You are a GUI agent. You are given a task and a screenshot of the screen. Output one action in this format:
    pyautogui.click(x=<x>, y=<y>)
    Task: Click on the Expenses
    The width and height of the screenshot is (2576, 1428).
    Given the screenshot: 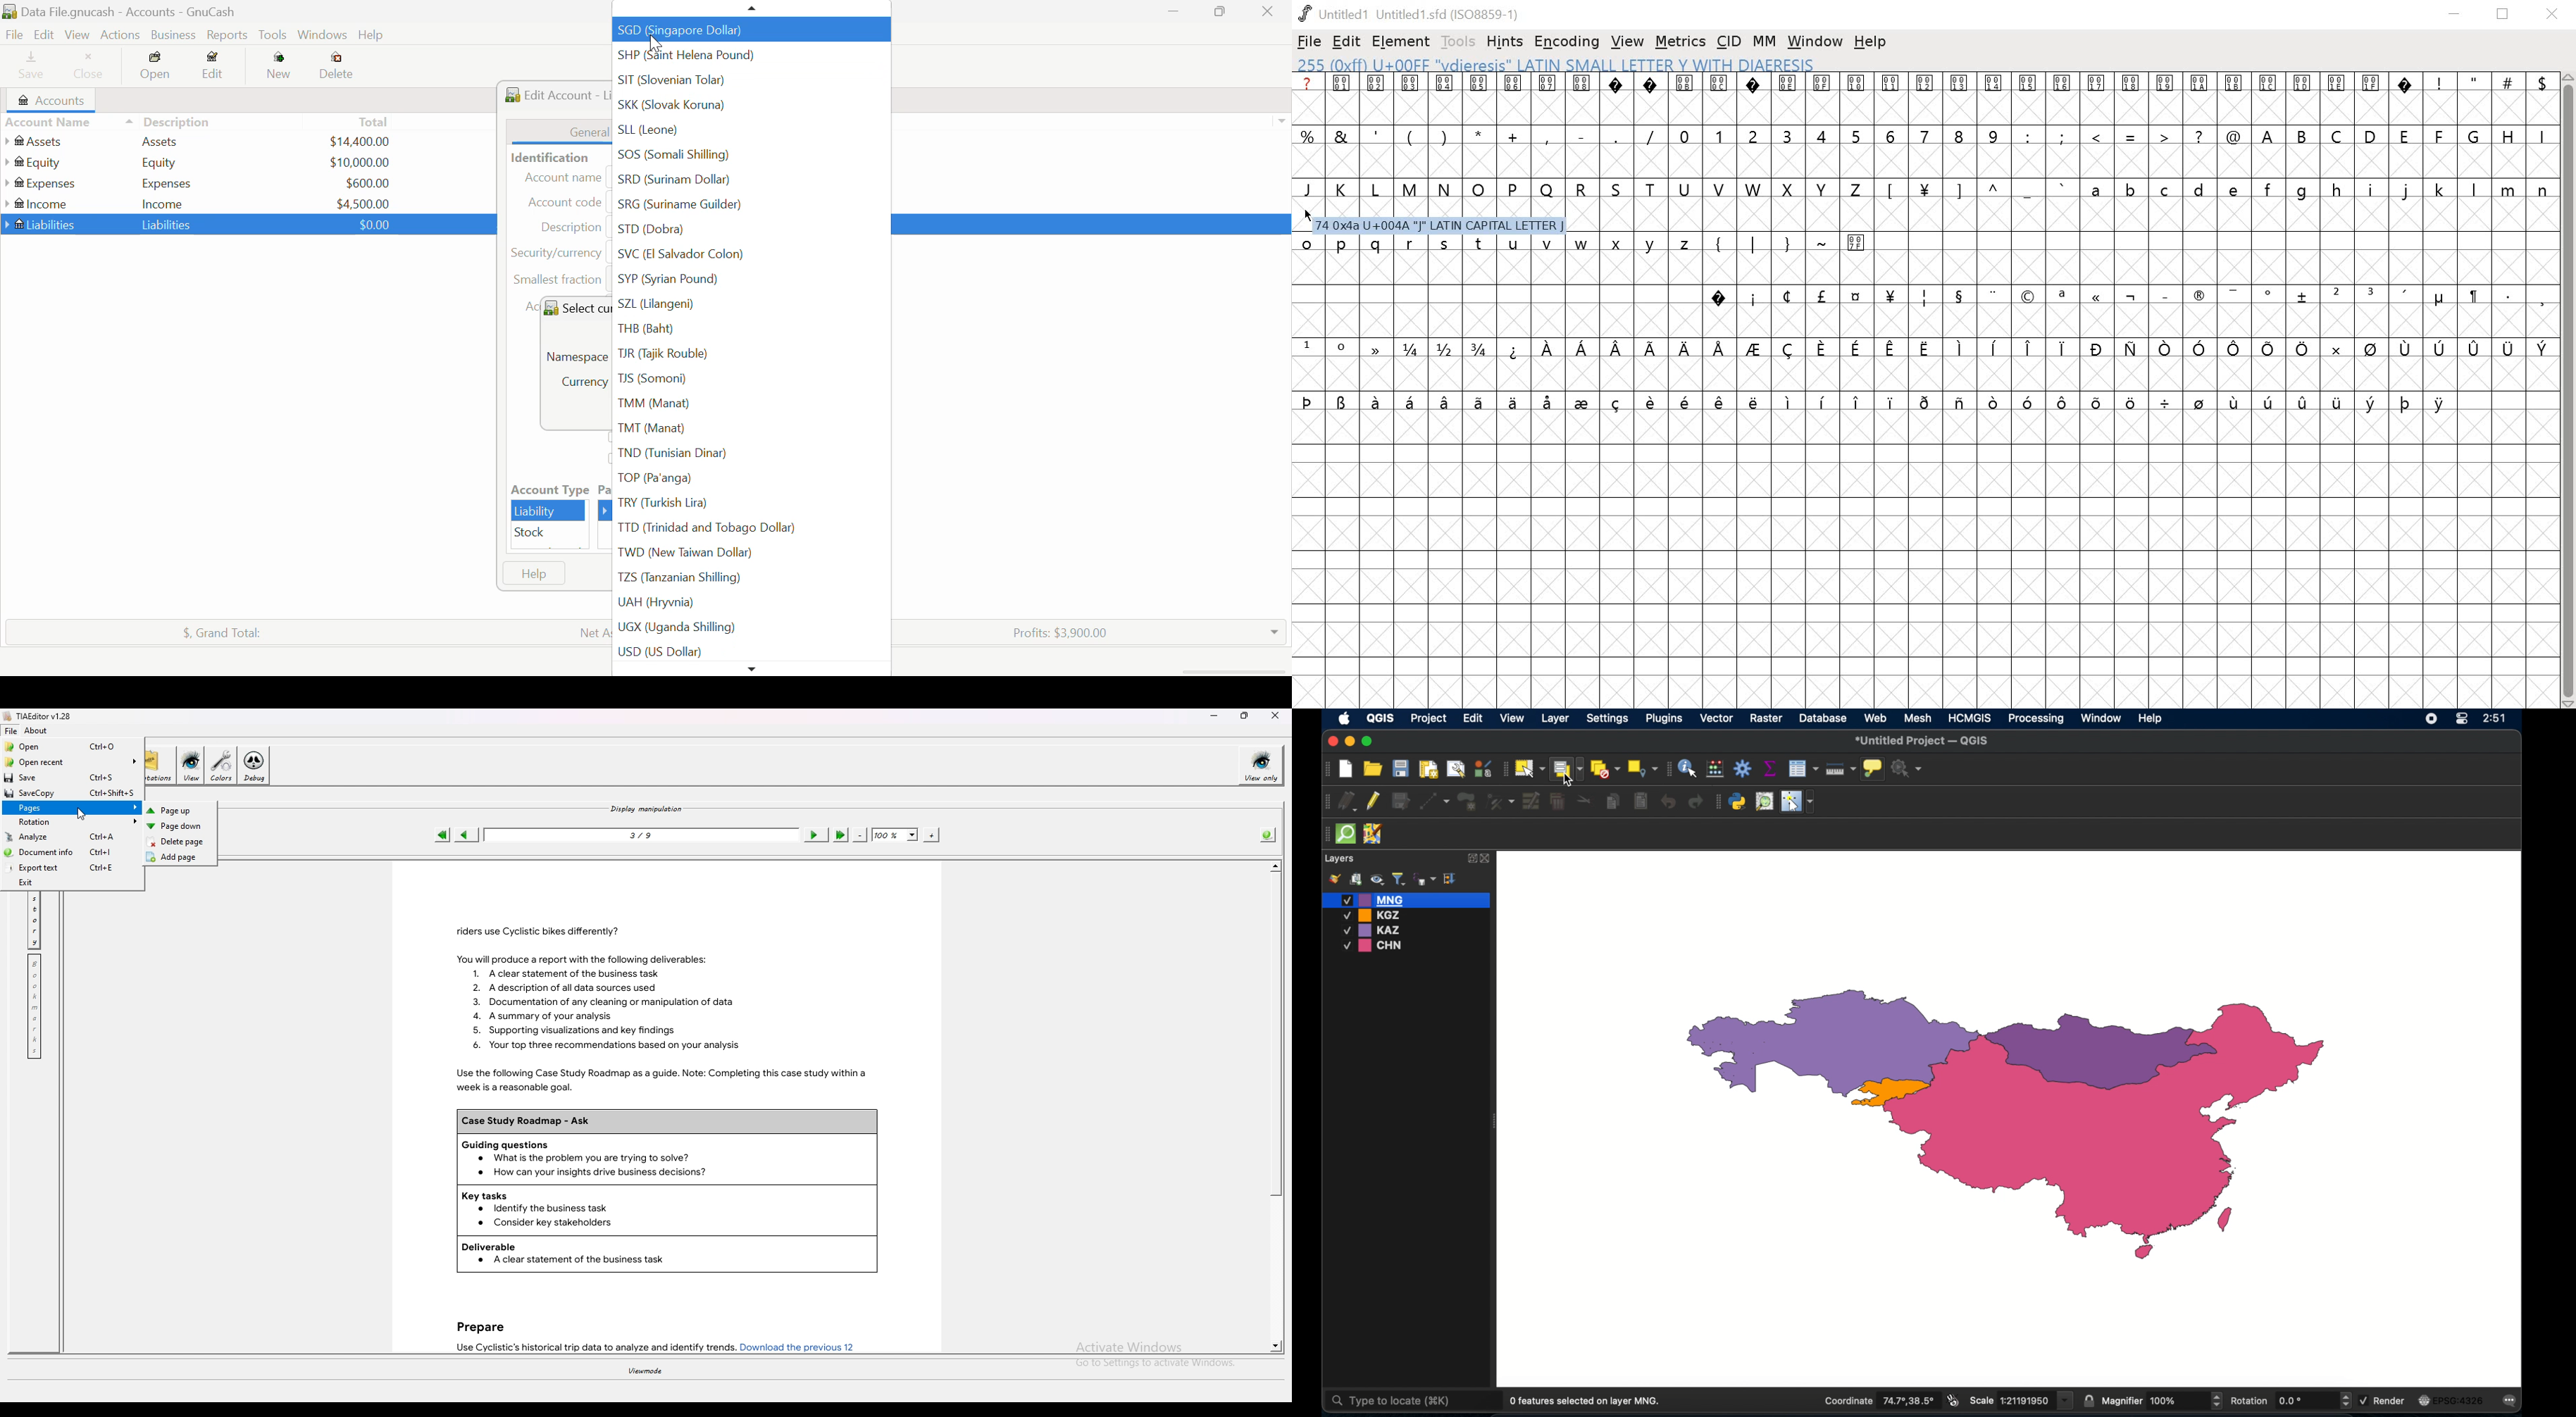 What is the action you would take?
    pyautogui.click(x=167, y=183)
    